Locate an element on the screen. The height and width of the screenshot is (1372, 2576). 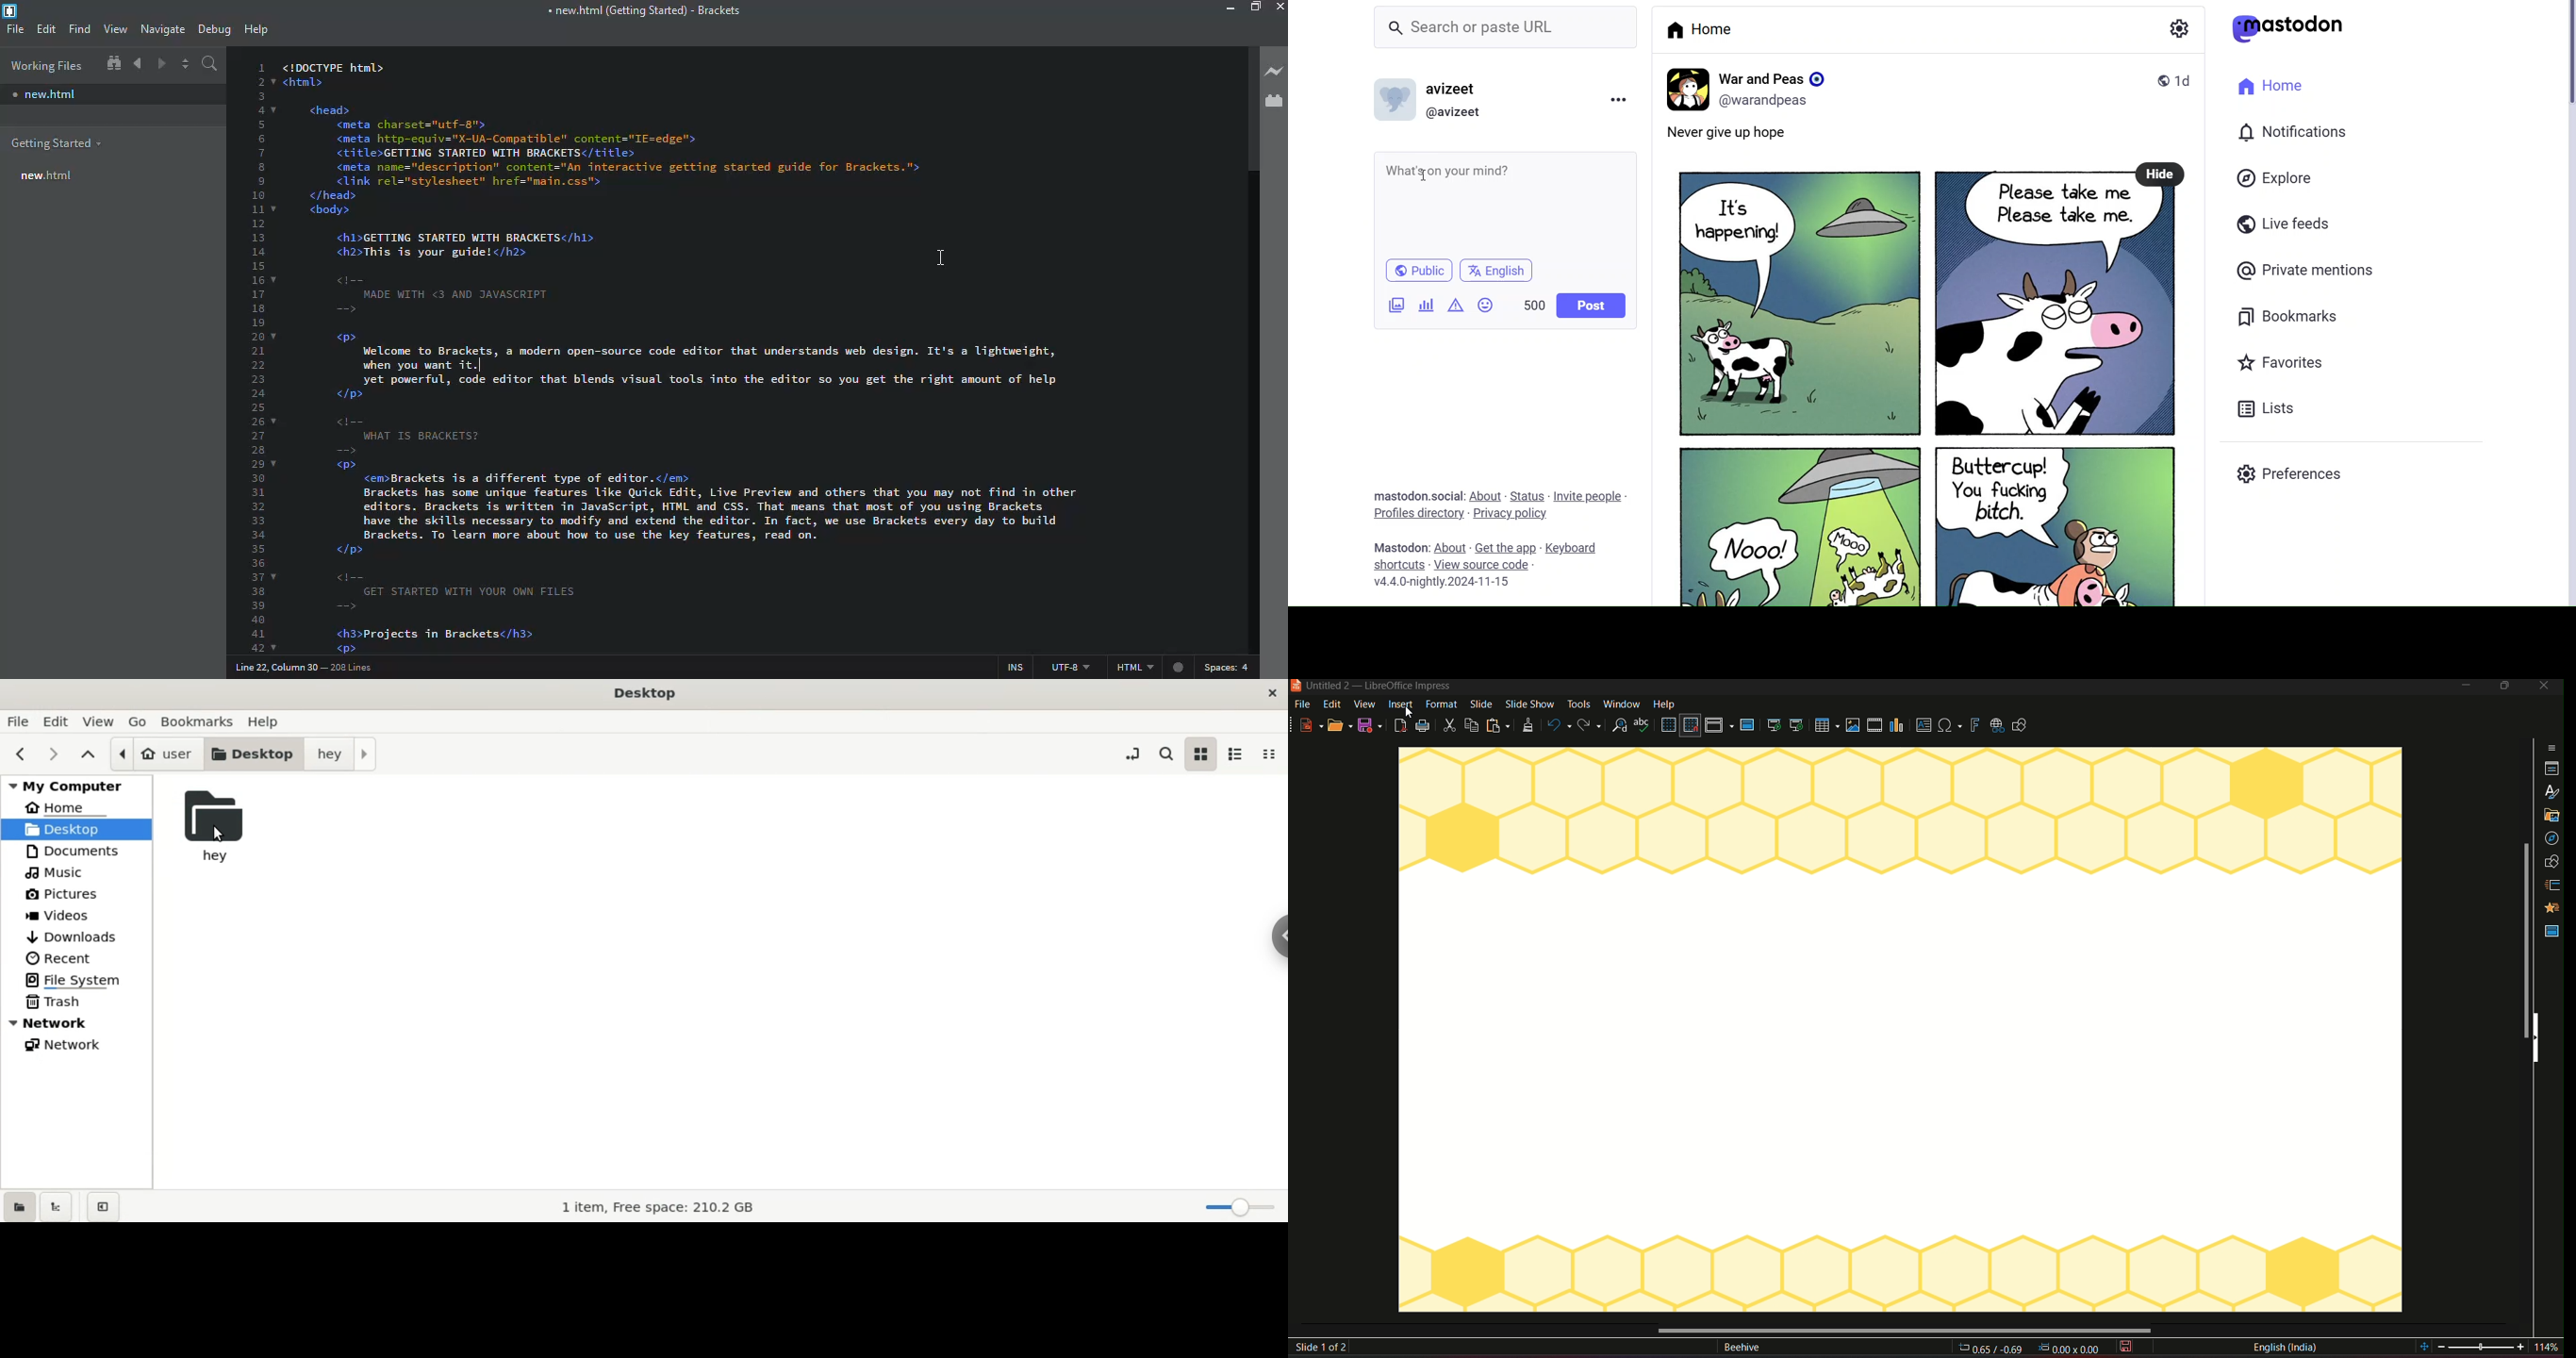
help is located at coordinates (1666, 703).